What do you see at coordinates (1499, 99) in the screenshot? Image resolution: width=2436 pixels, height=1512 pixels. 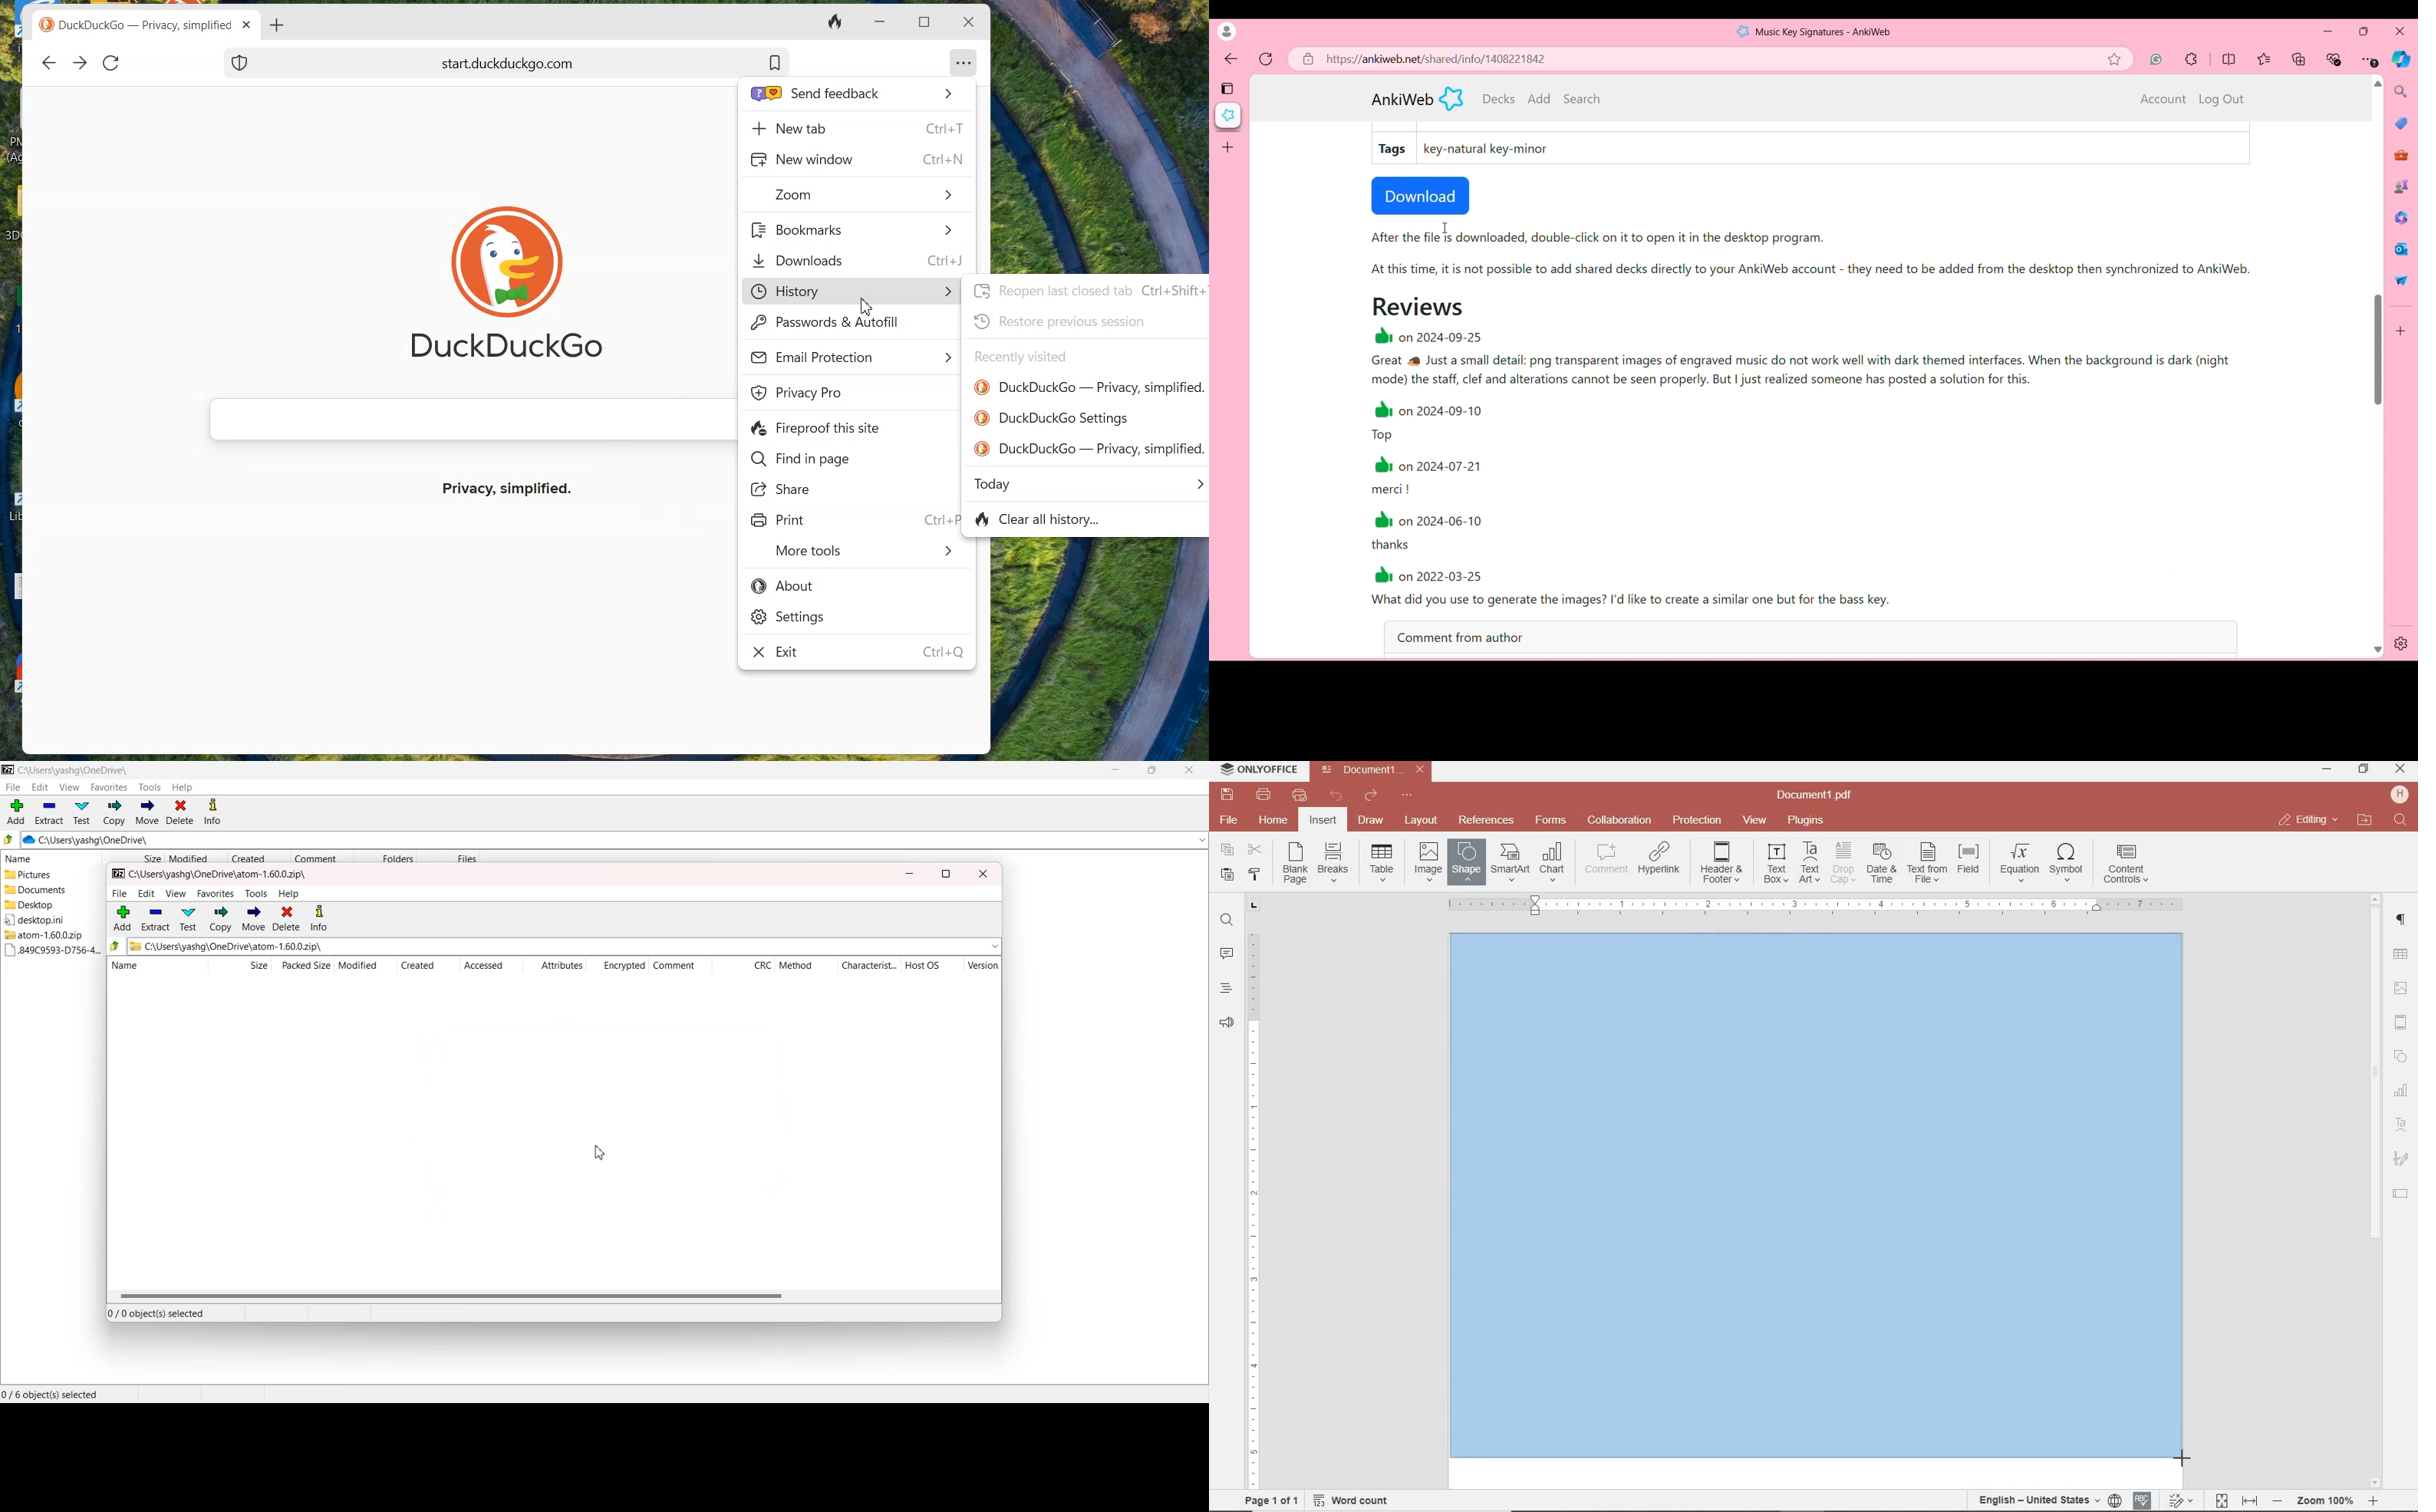 I see `Decks` at bounding box center [1499, 99].